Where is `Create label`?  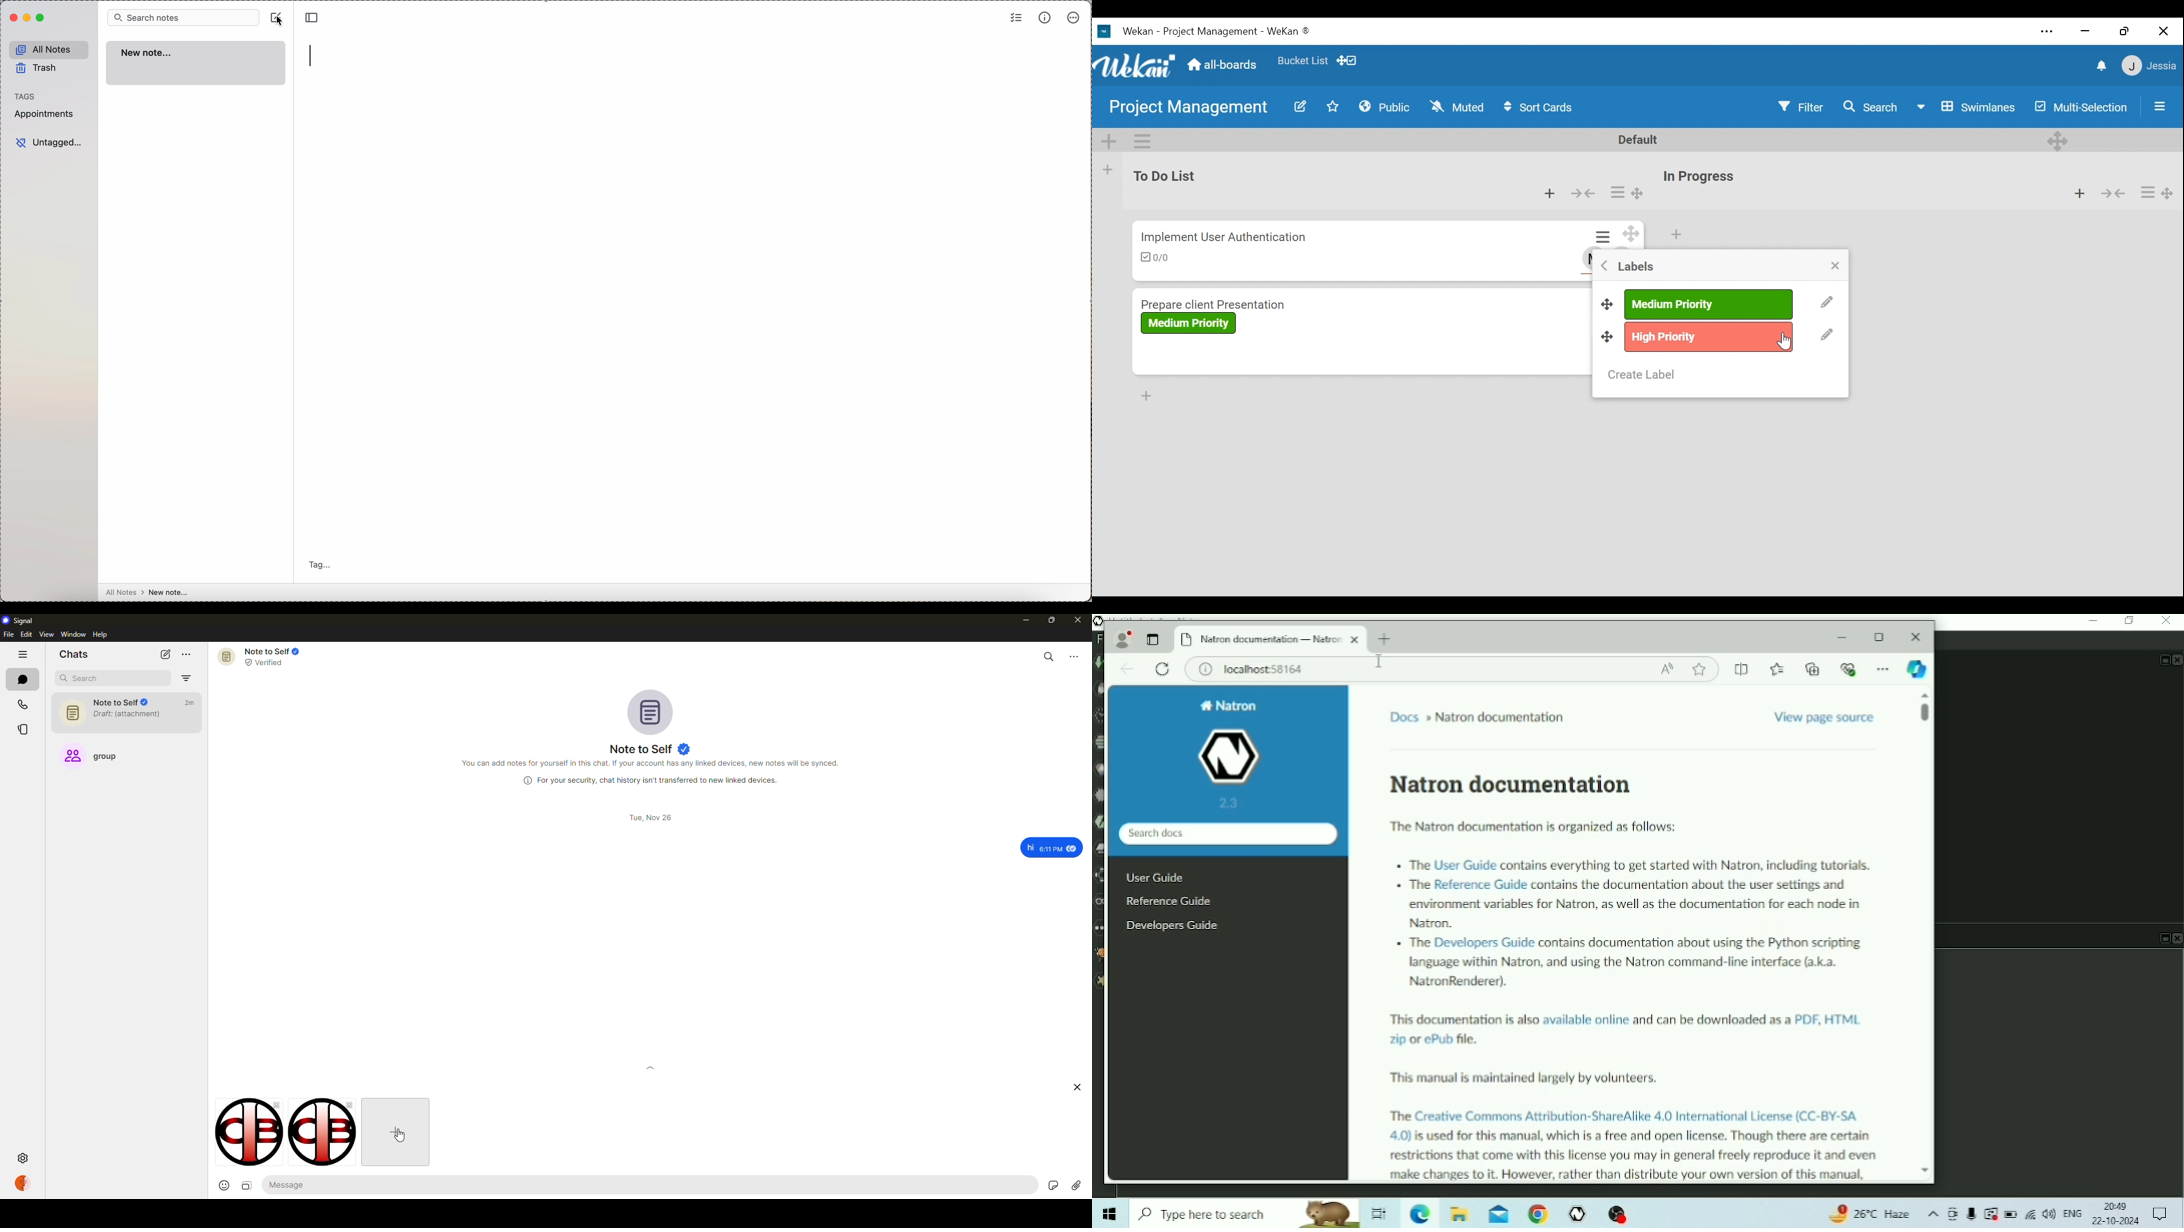 Create label is located at coordinates (1644, 374).